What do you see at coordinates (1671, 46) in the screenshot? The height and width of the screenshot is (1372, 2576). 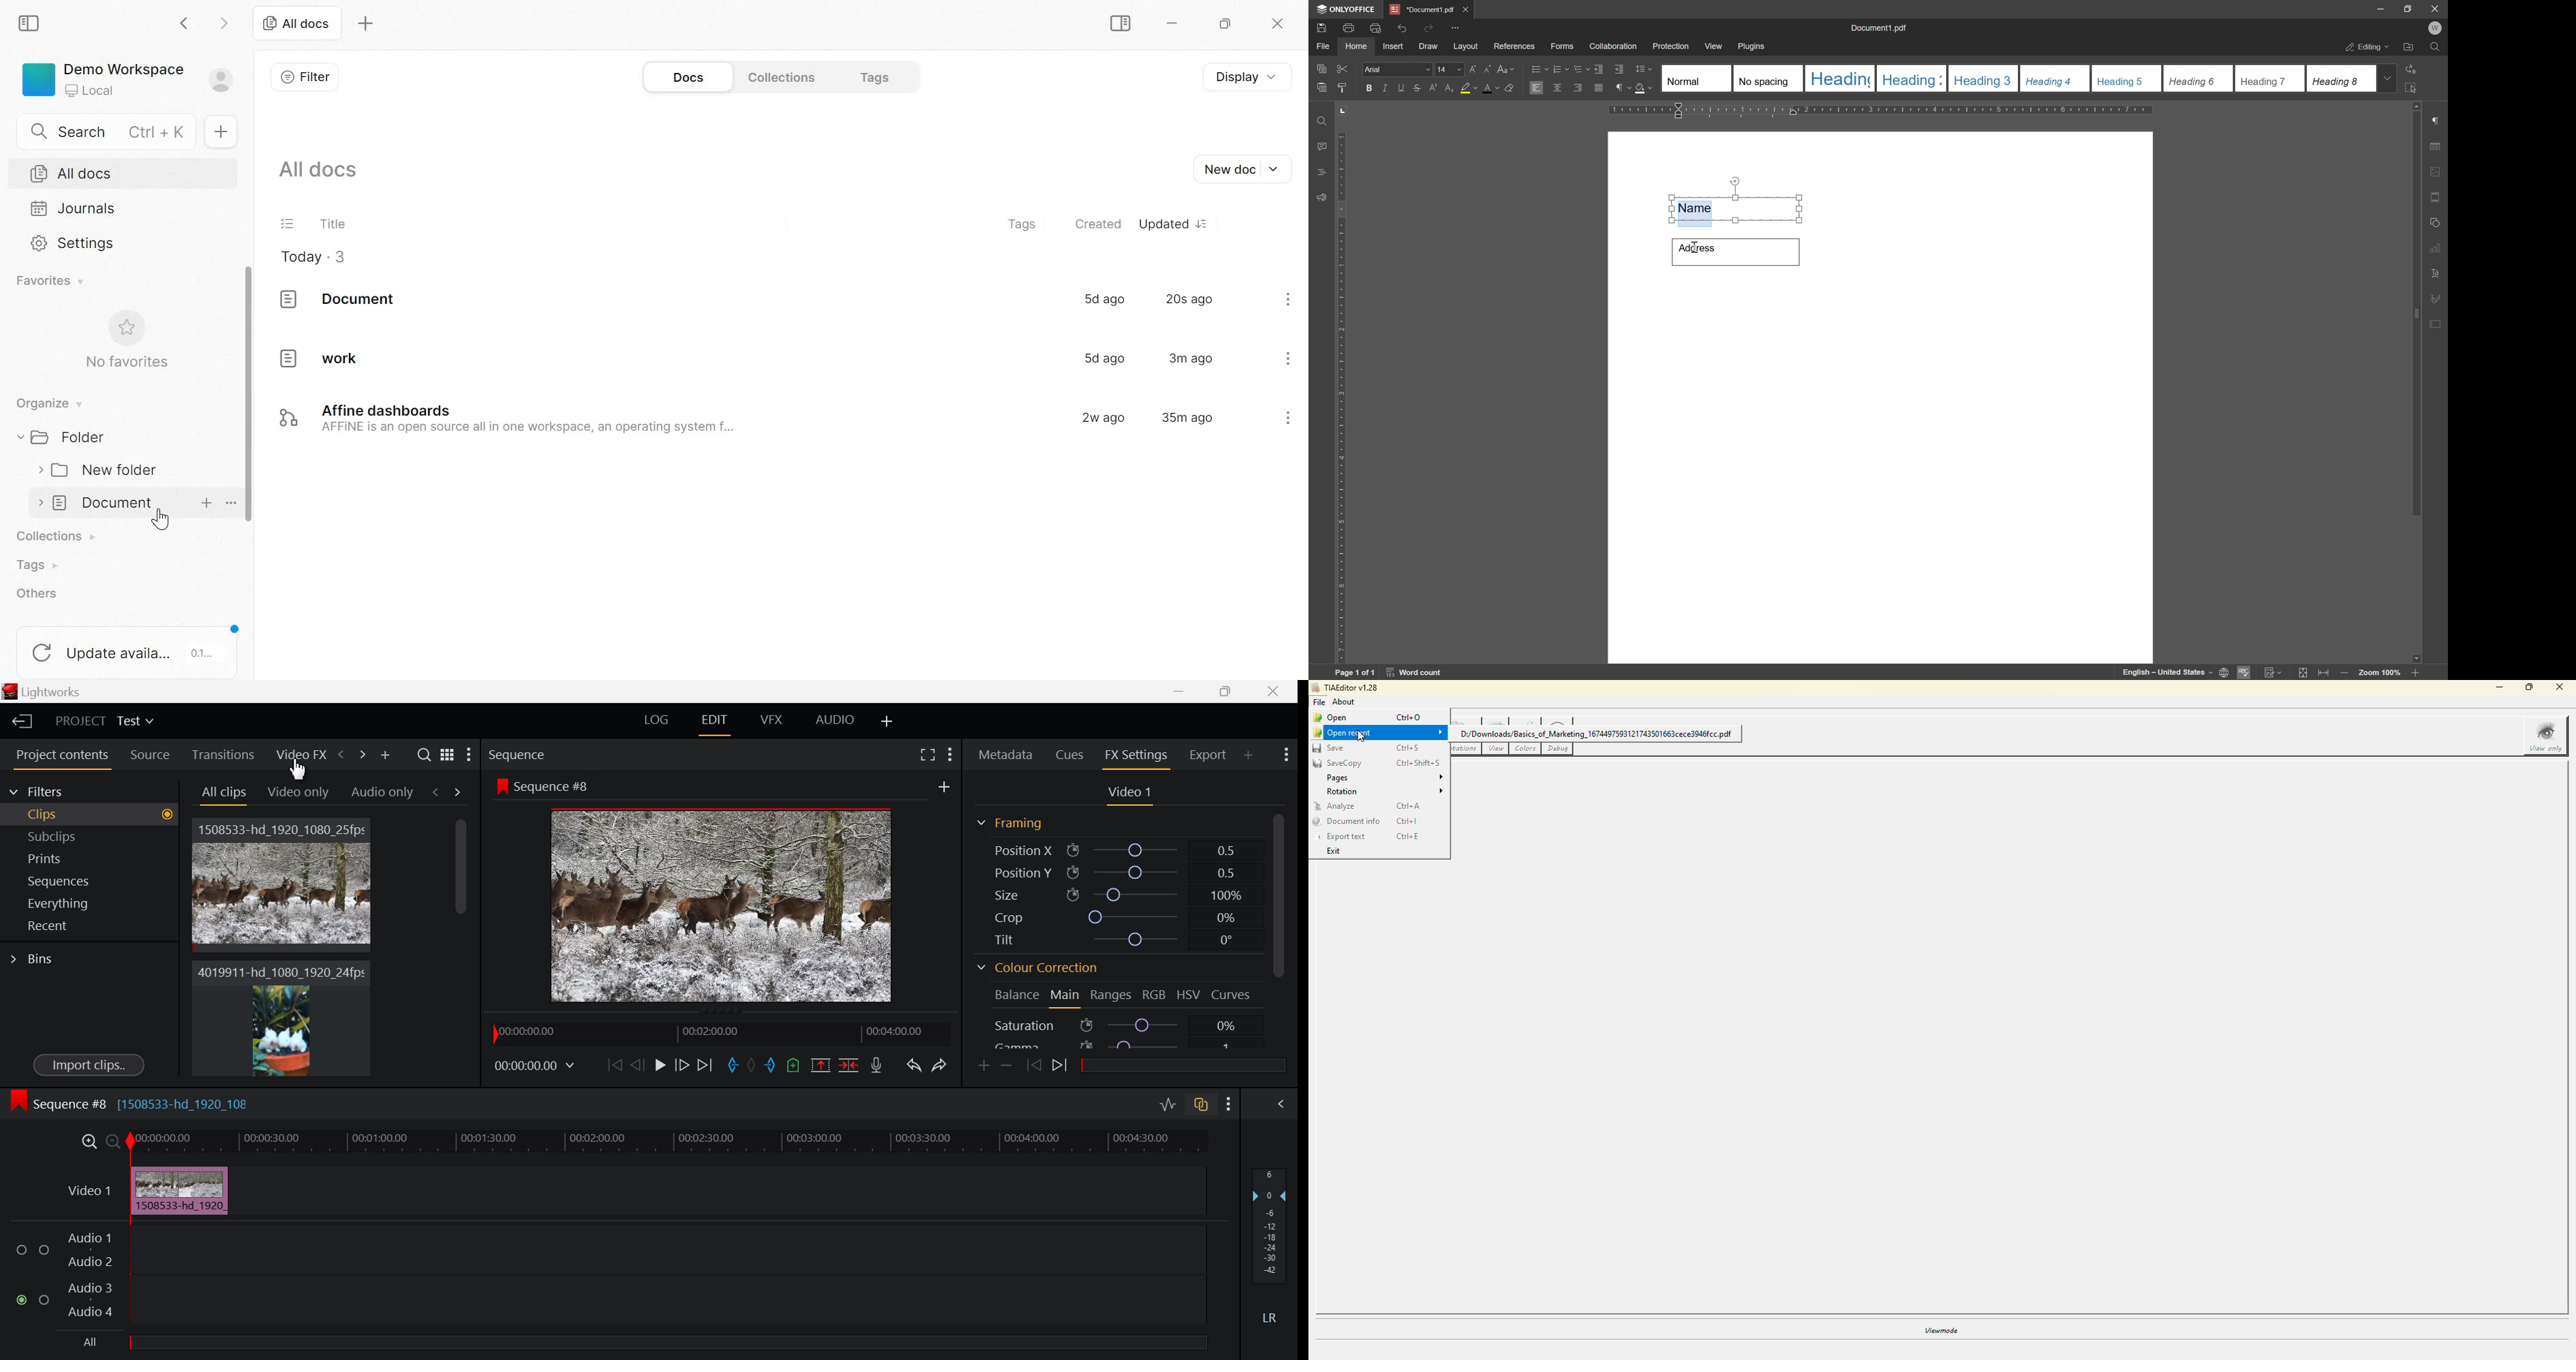 I see `protection` at bounding box center [1671, 46].